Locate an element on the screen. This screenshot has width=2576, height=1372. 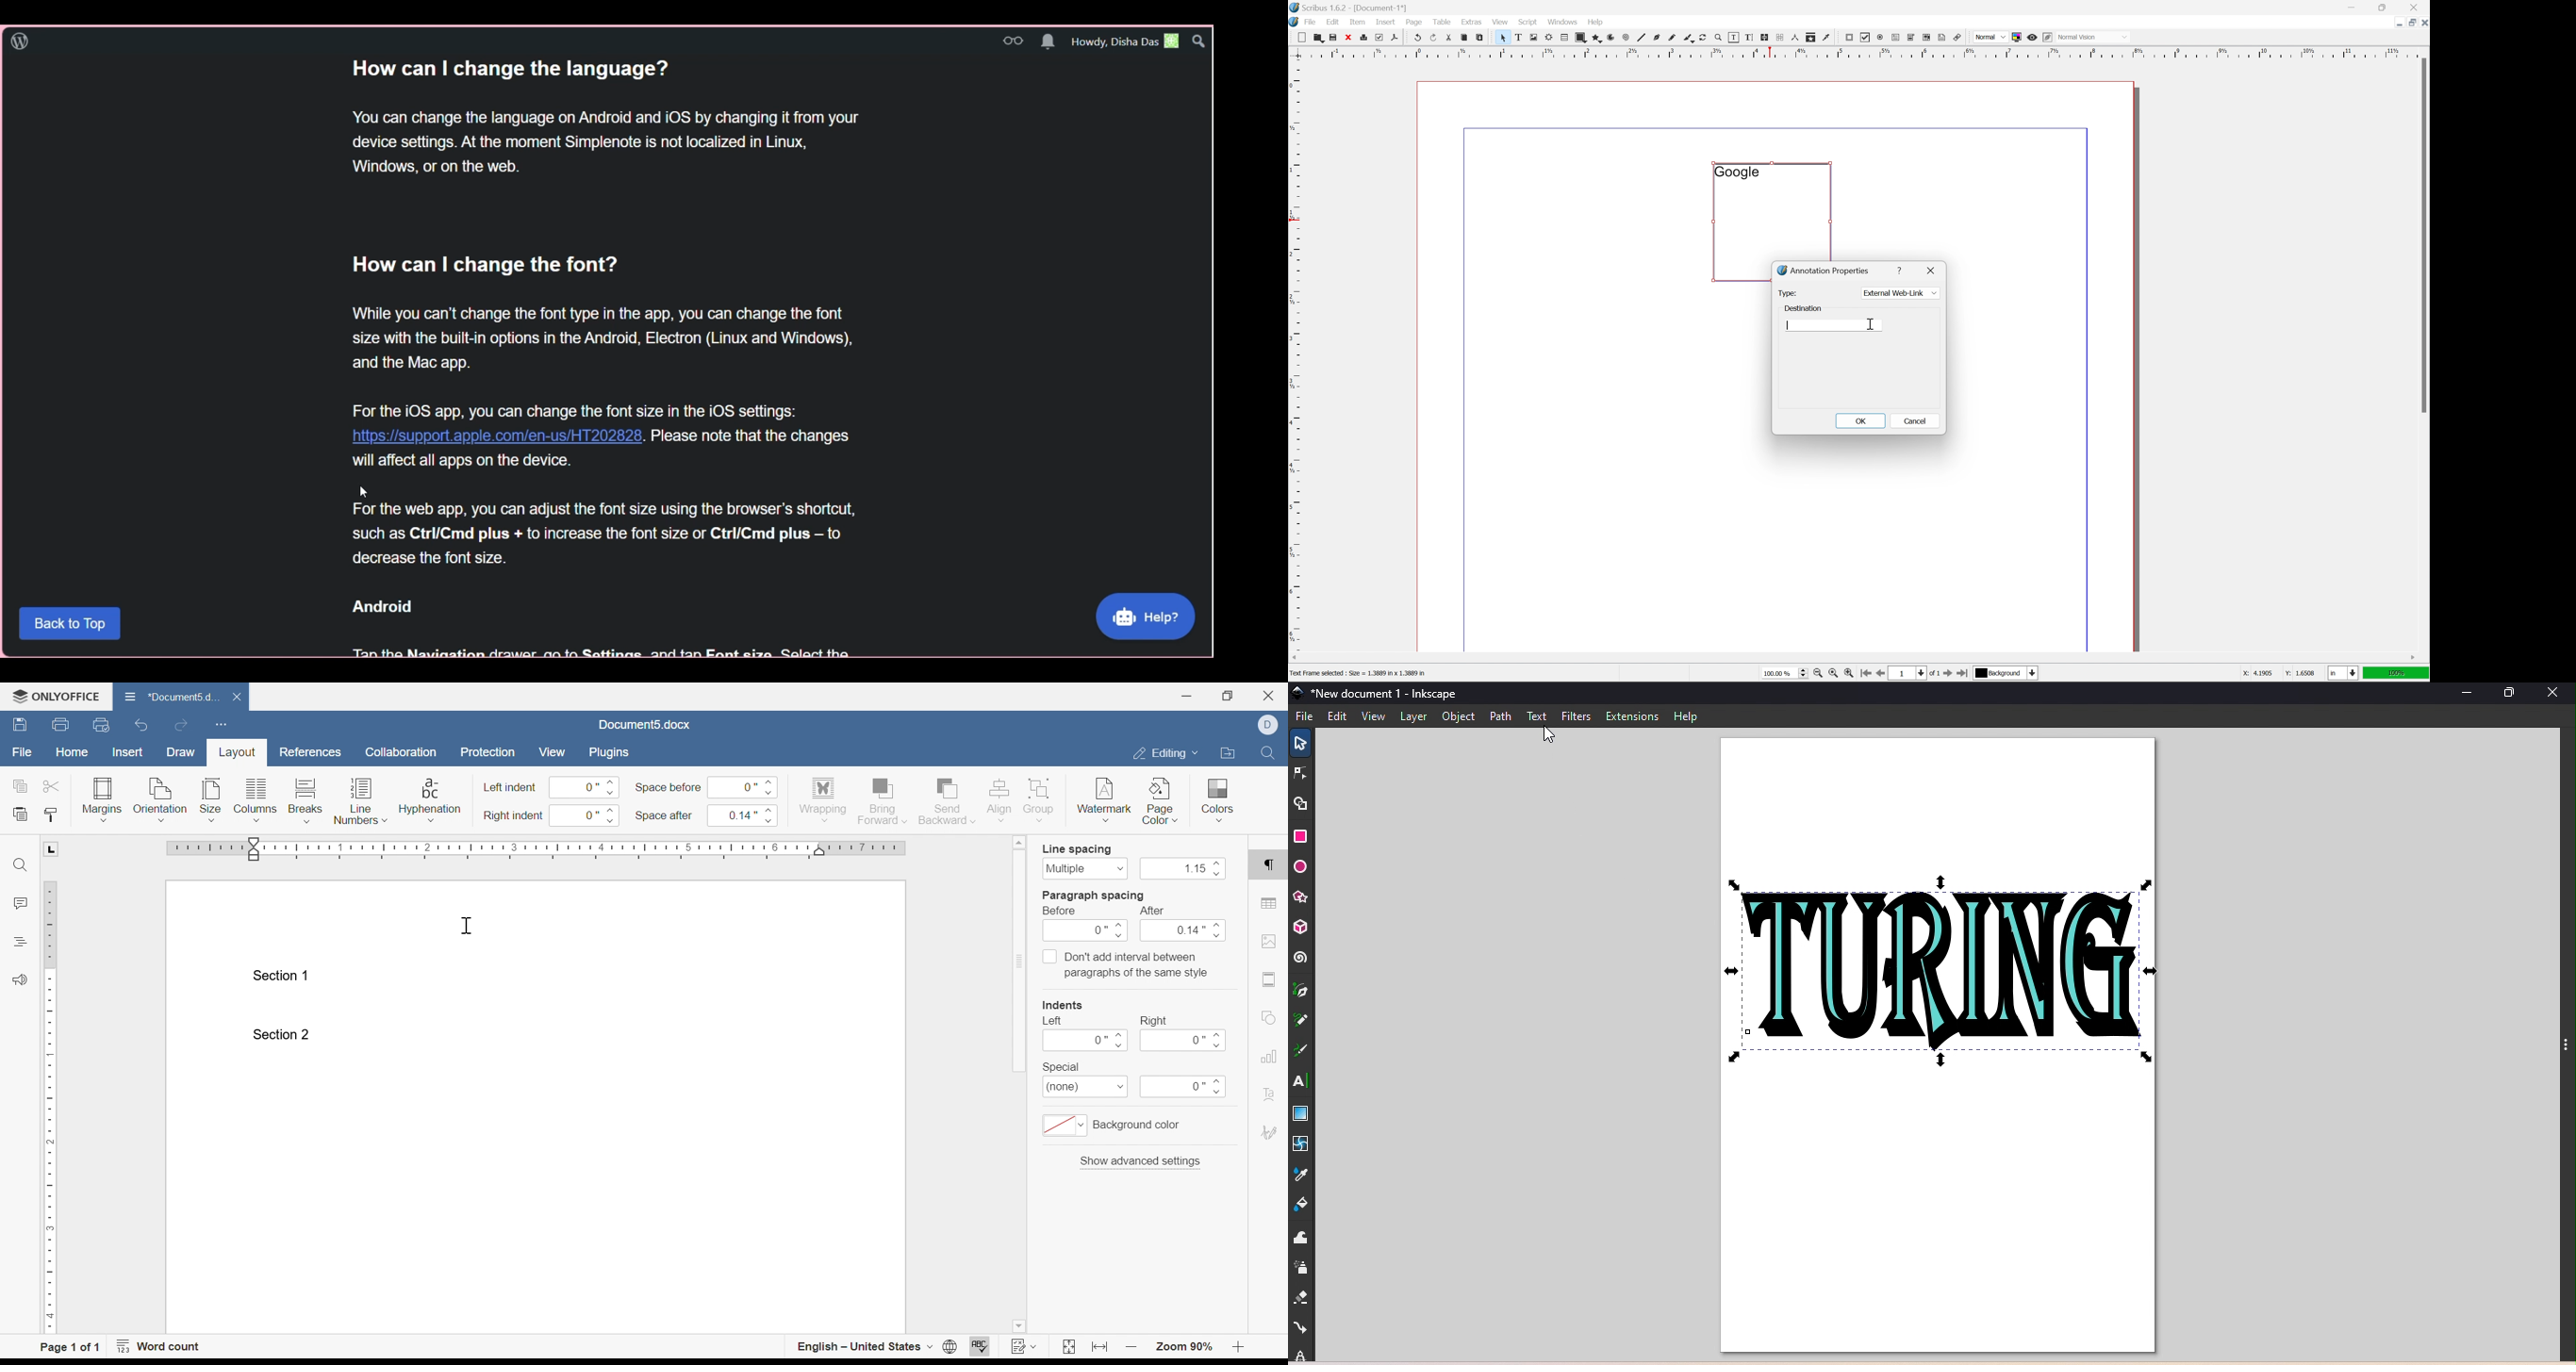
english - united states is located at coordinates (875, 1347).